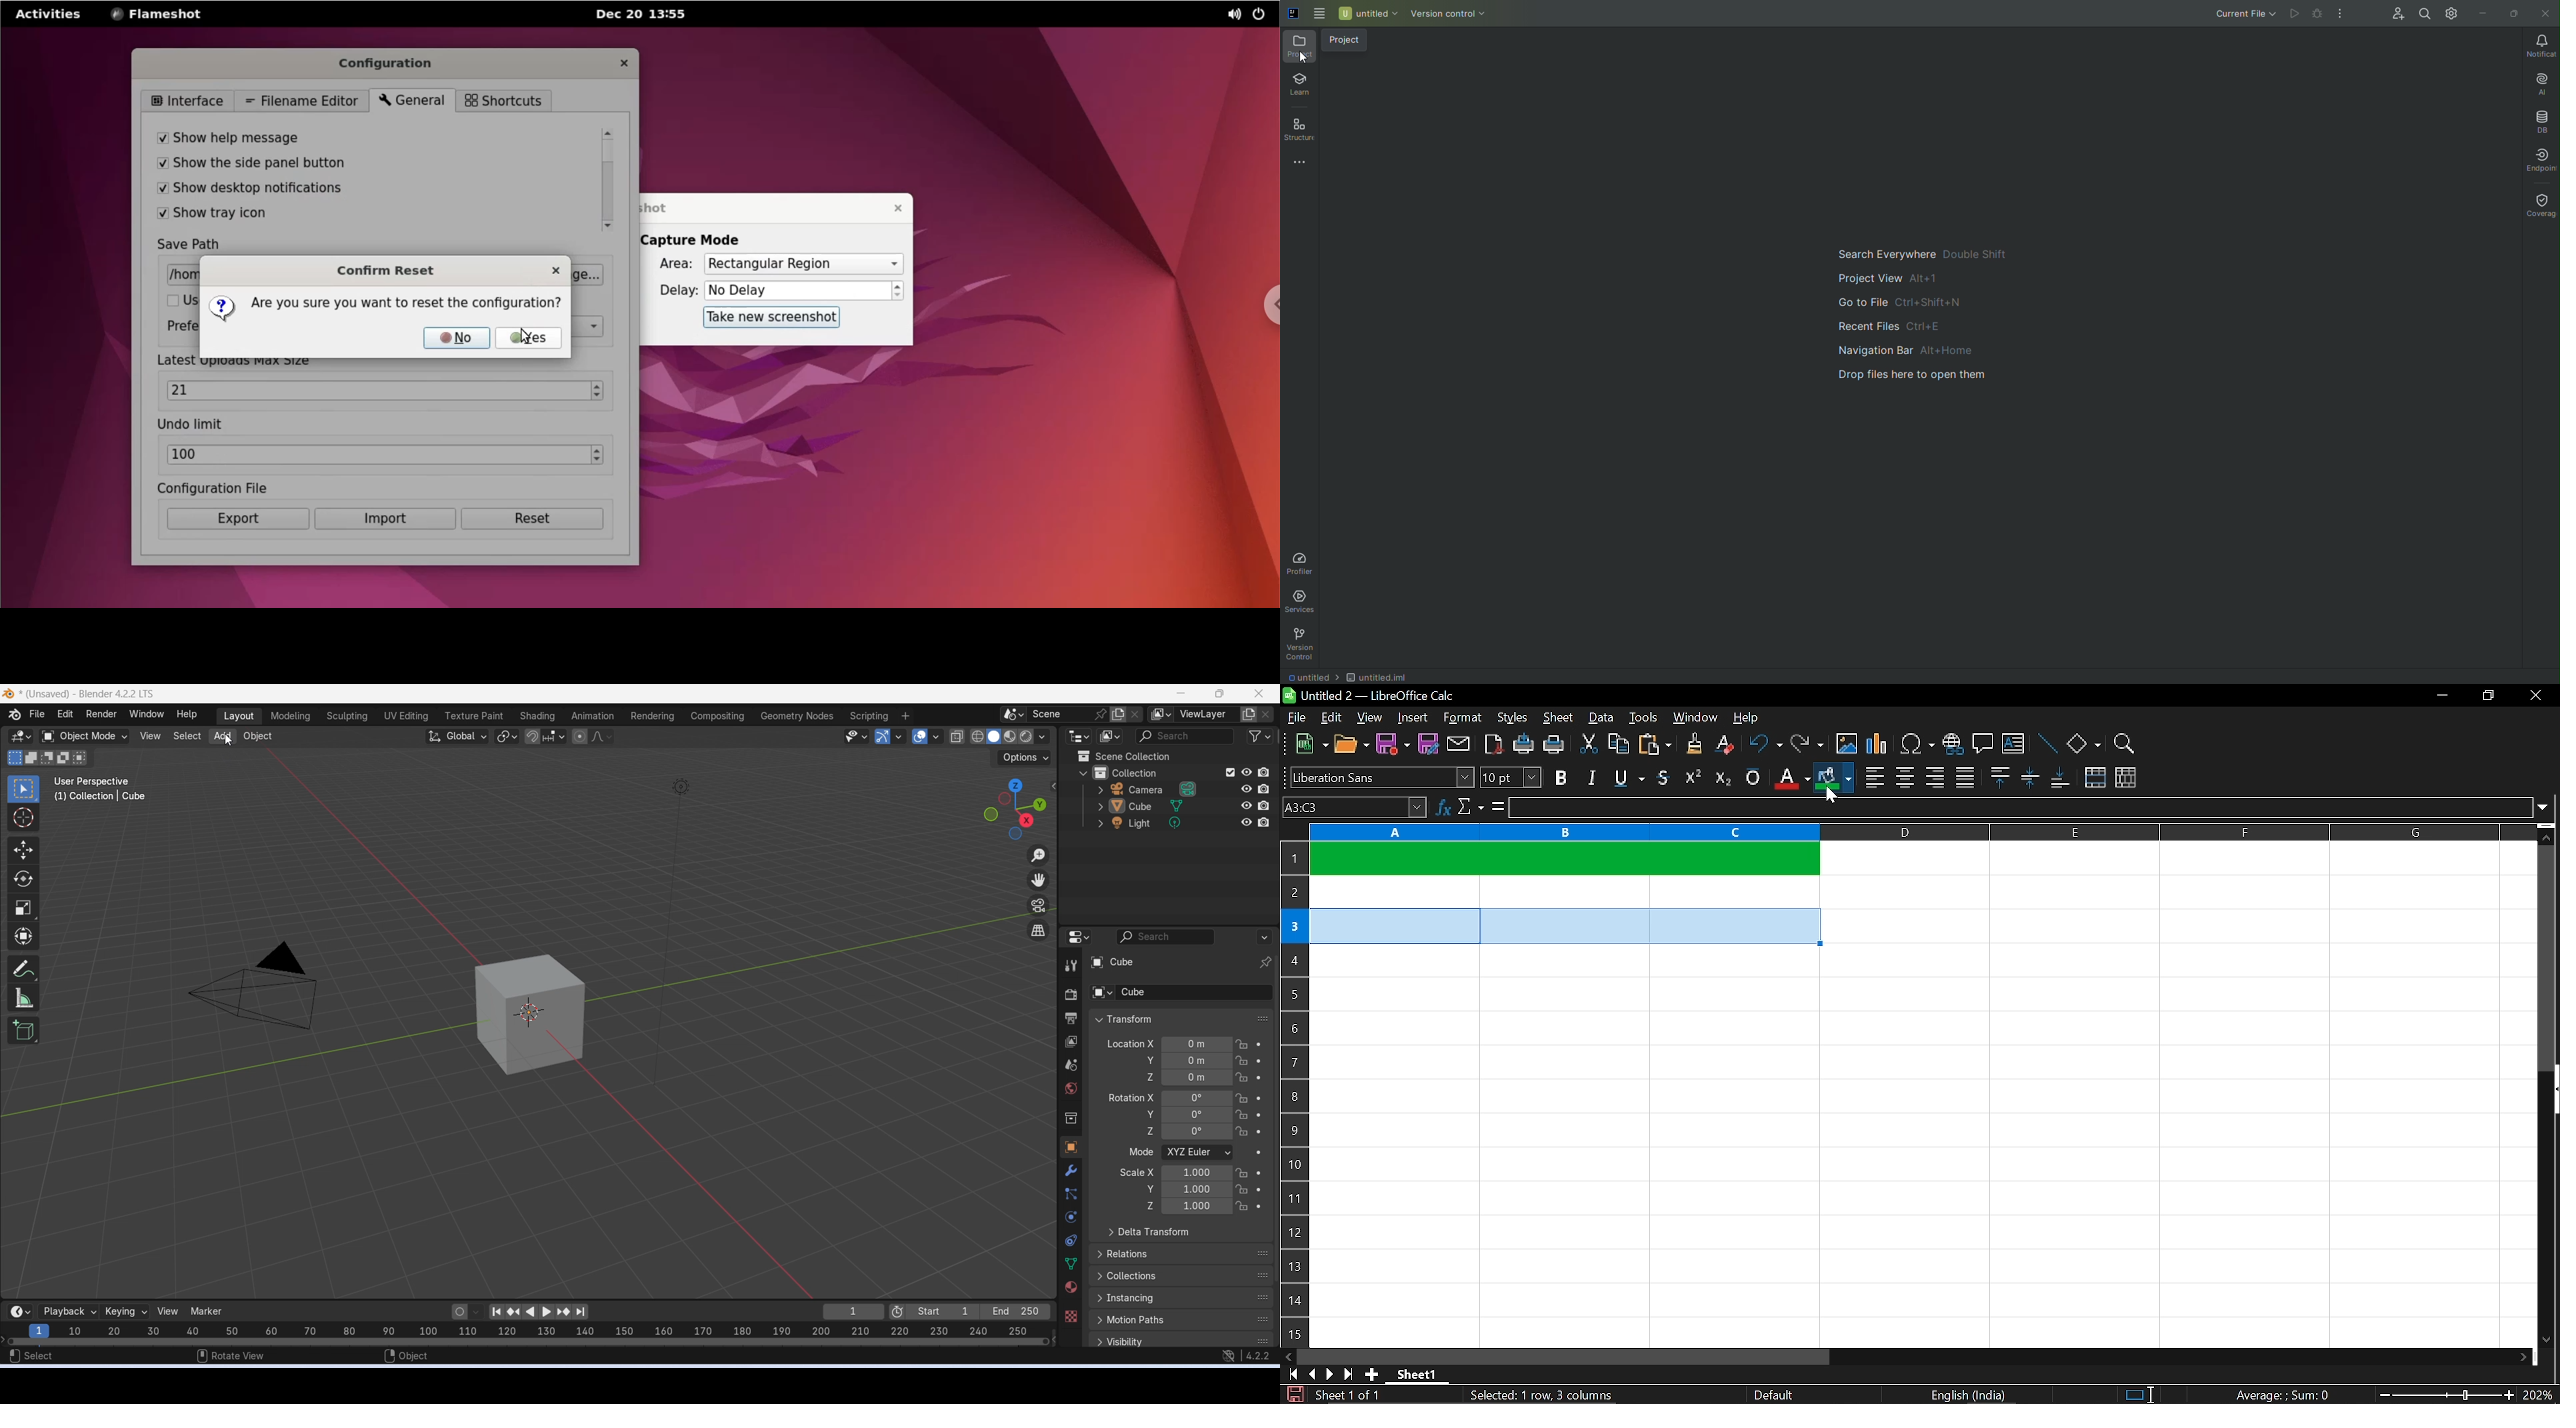  Describe the element at coordinates (503, 101) in the screenshot. I see `shortcuts` at that location.